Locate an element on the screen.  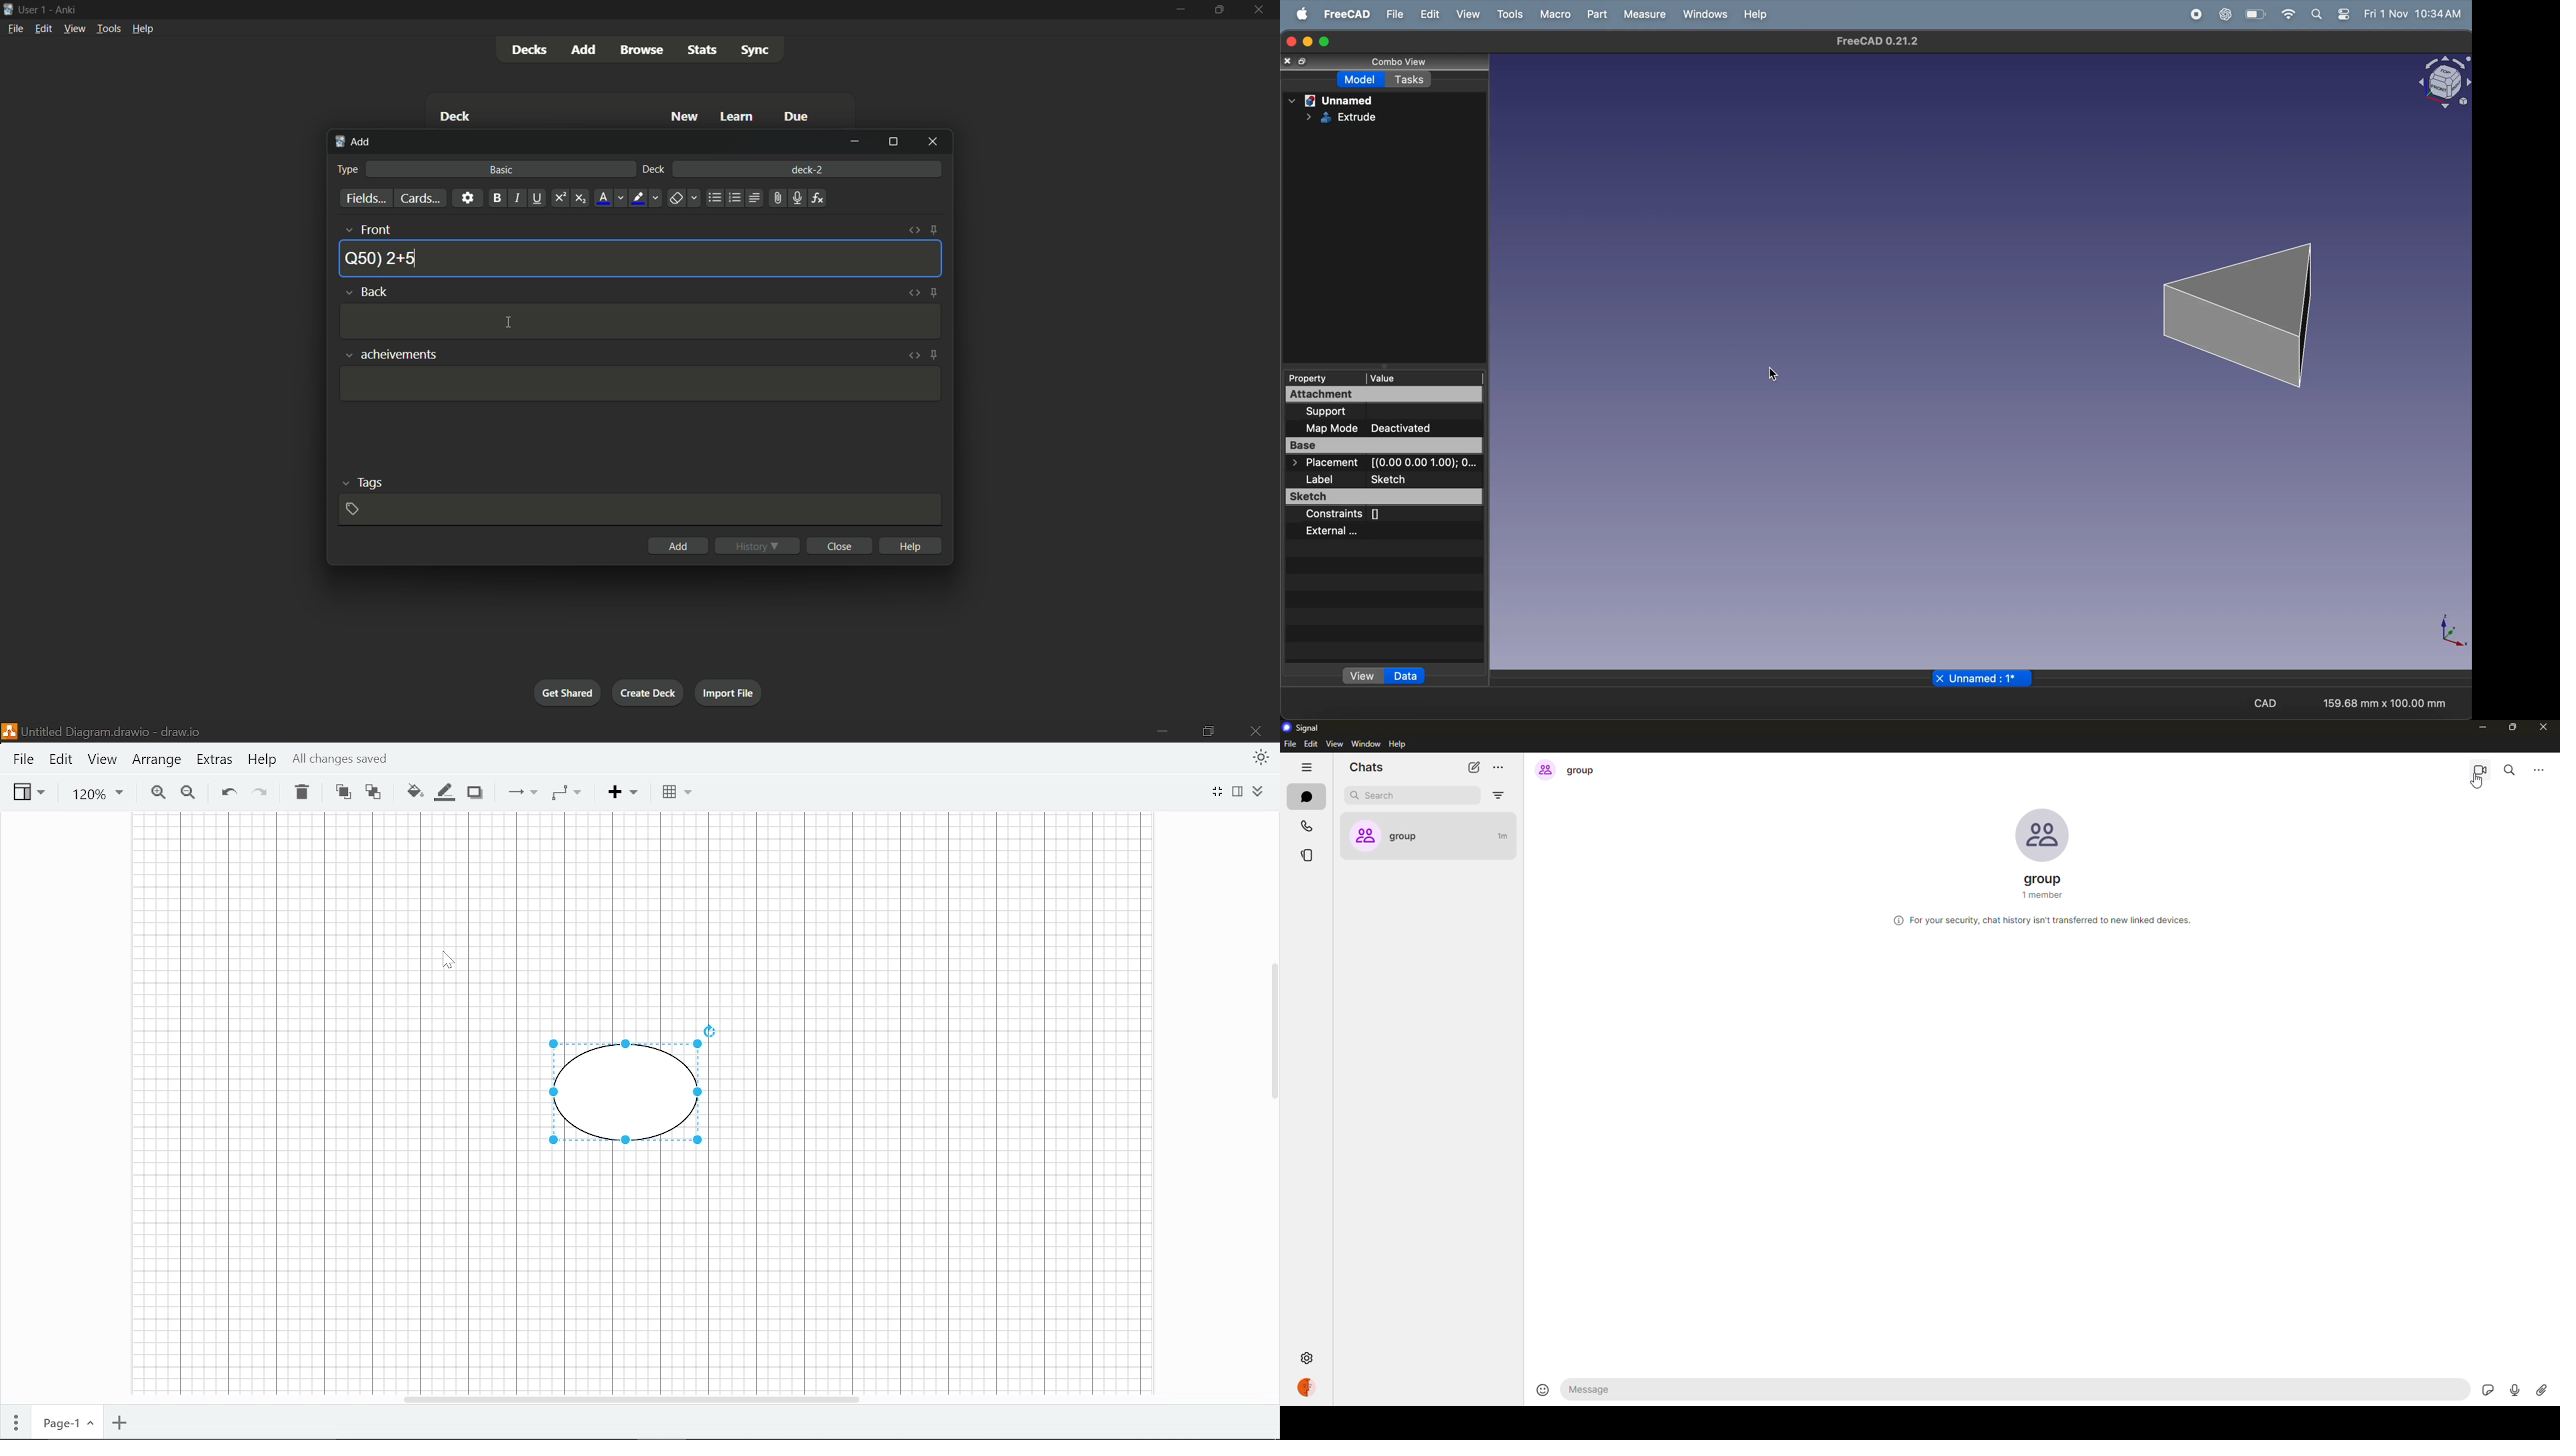
constraints [] is located at coordinates (1373, 515).